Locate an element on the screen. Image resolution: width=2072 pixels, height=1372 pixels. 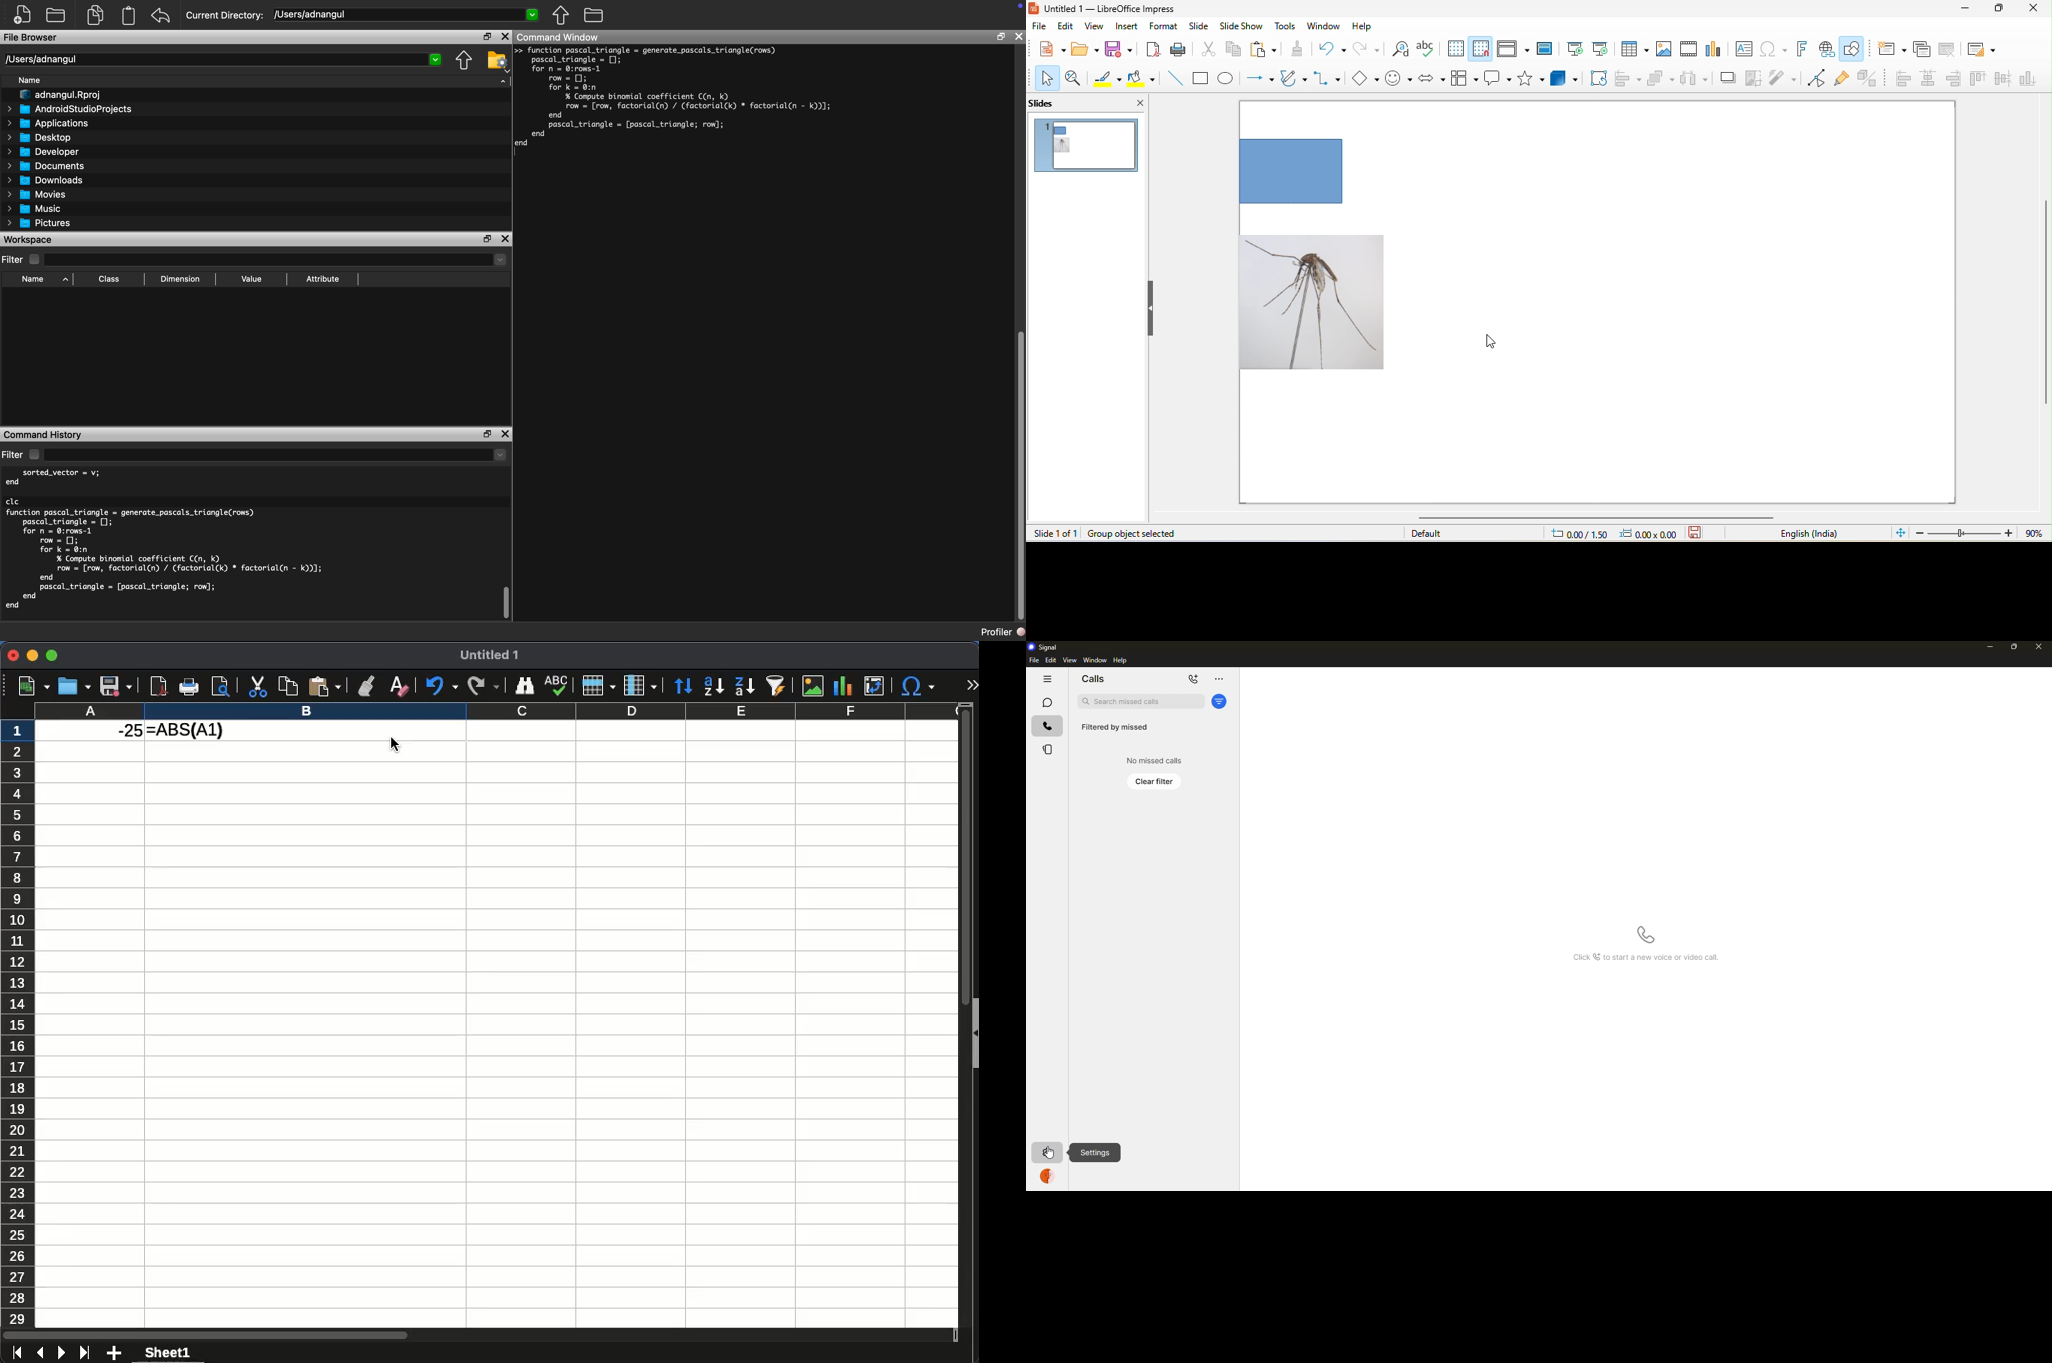
select atleast three object is located at coordinates (1693, 79).